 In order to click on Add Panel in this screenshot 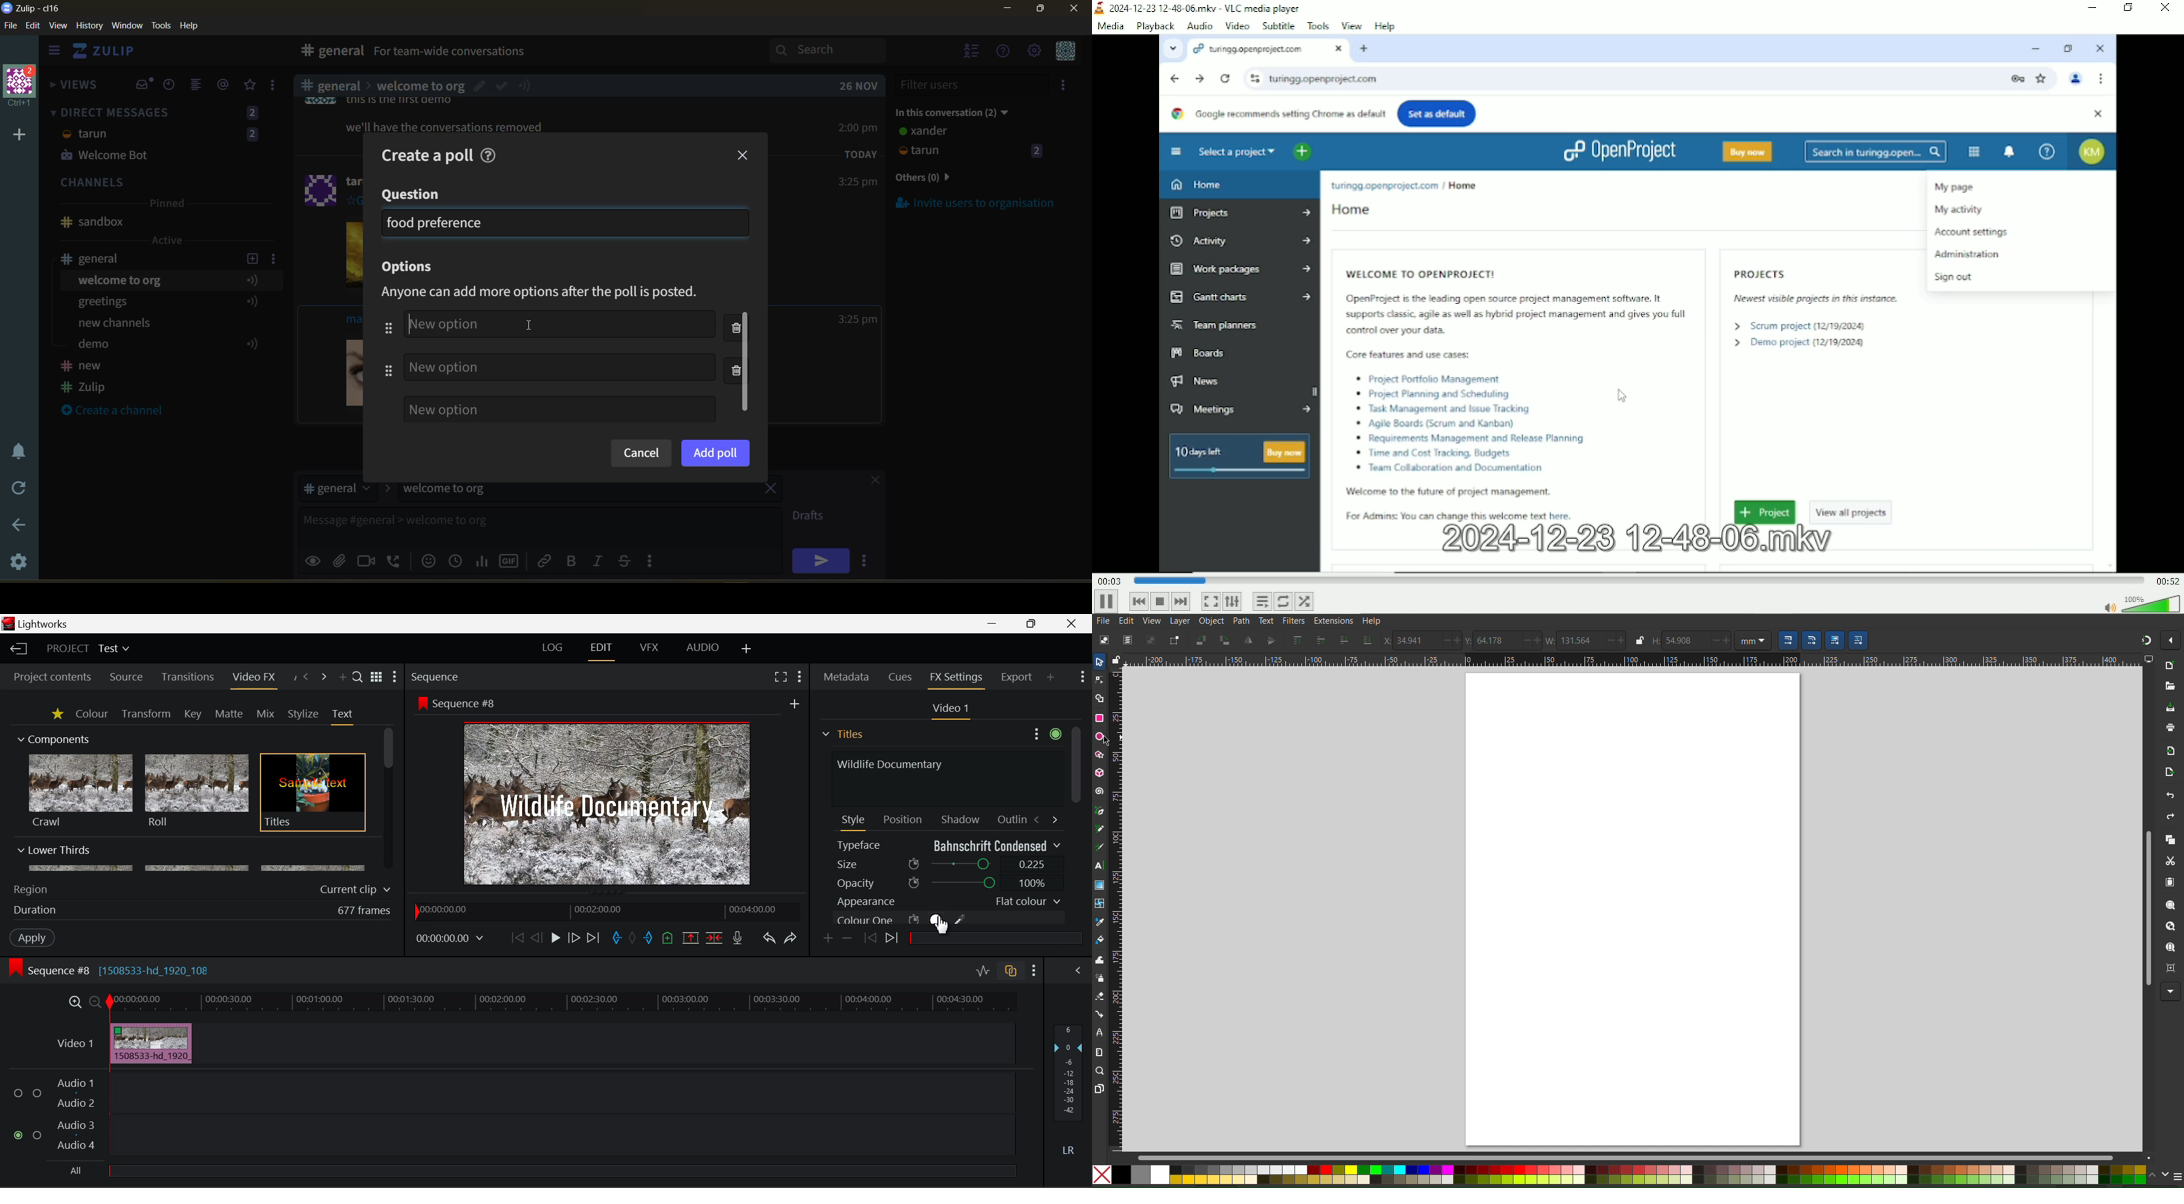, I will do `click(341, 678)`.